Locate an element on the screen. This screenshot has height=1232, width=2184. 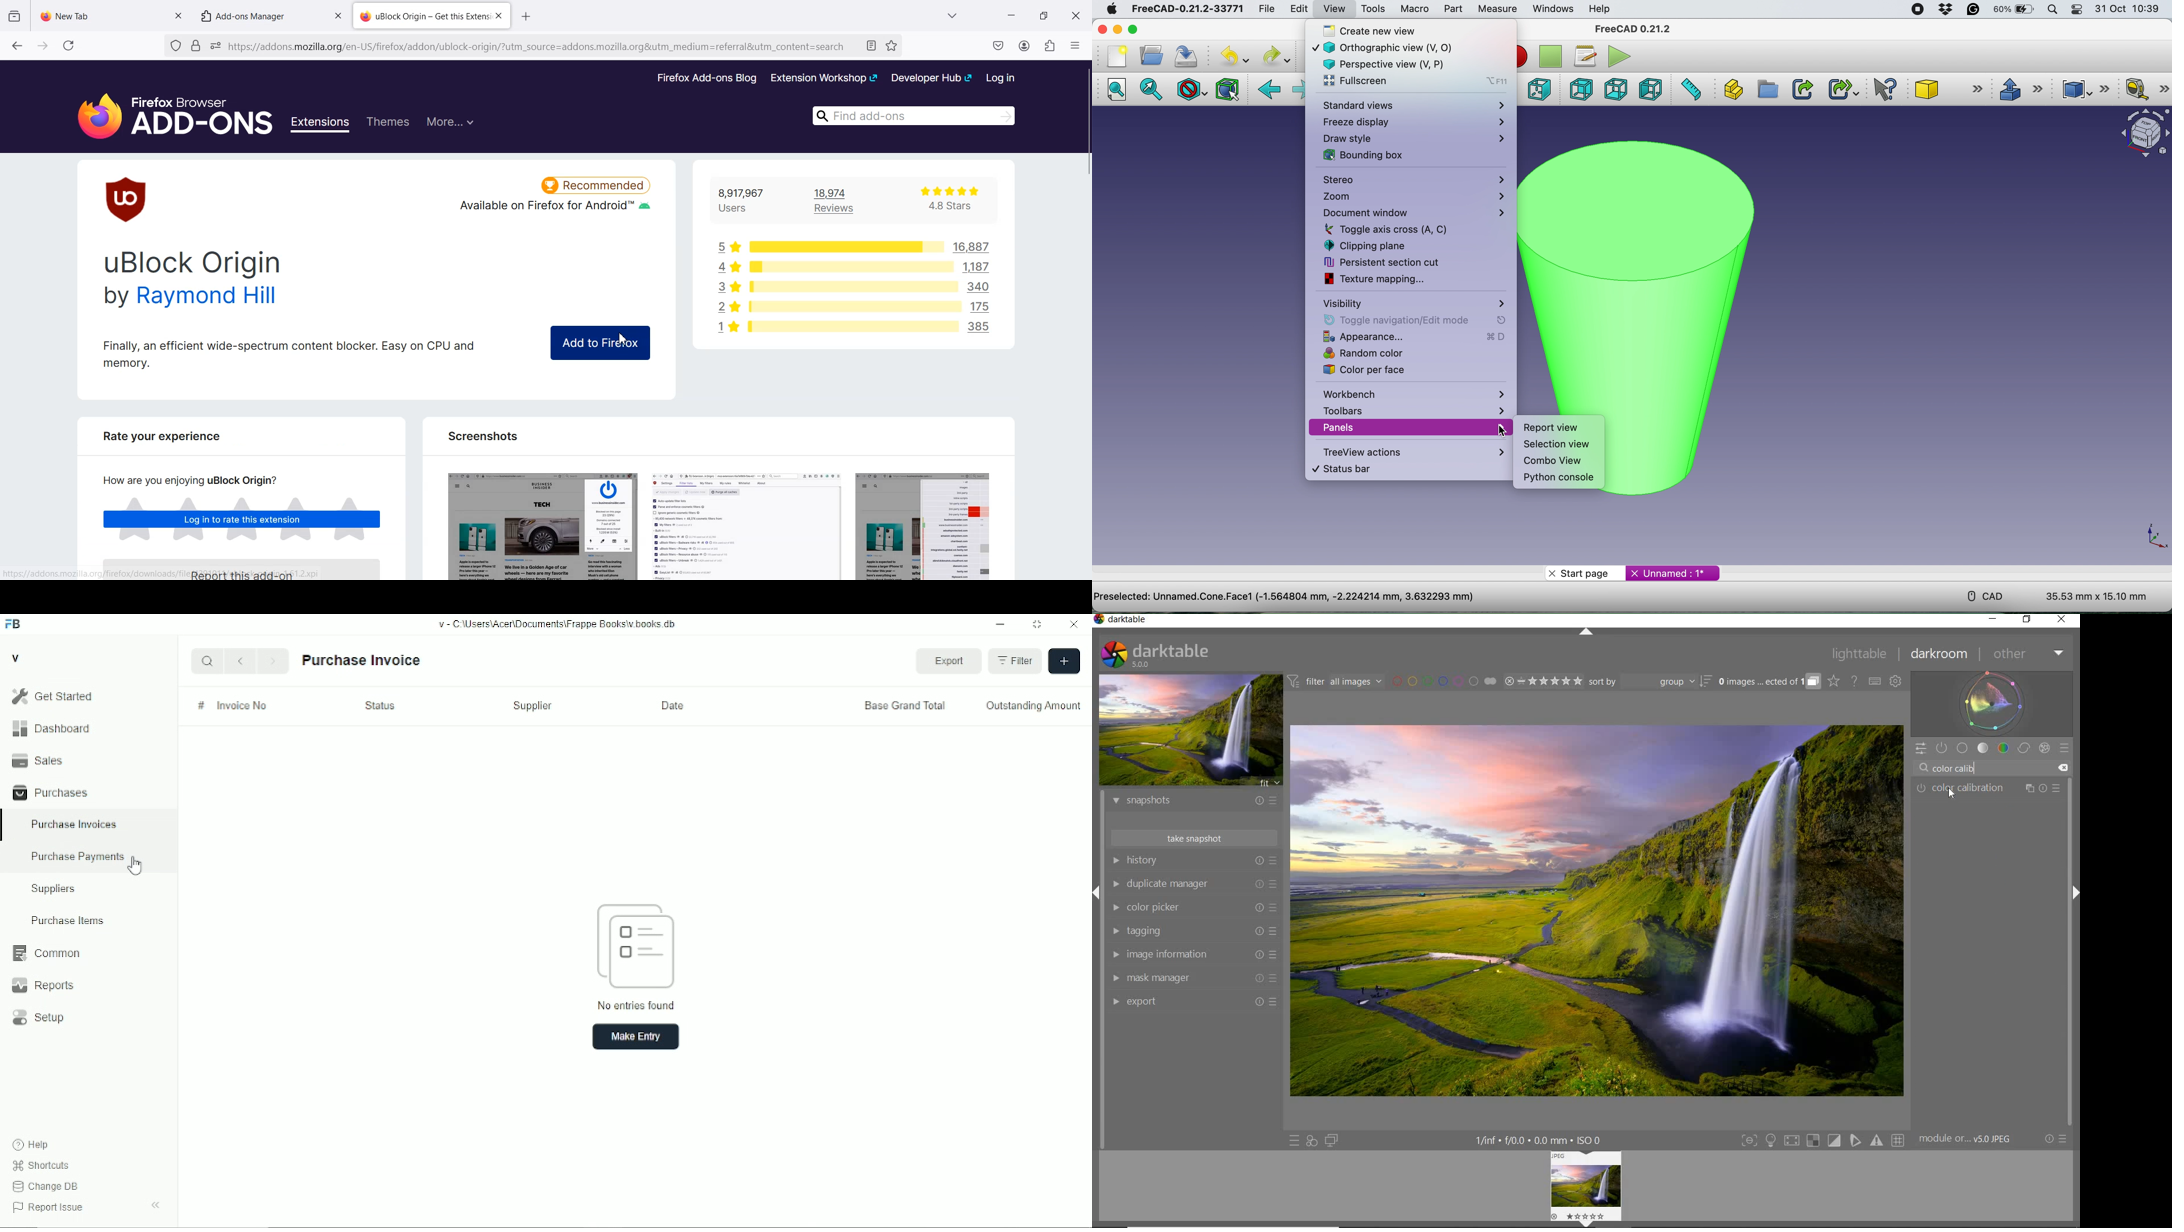
Collapse is located at coordinates (155, 1205).